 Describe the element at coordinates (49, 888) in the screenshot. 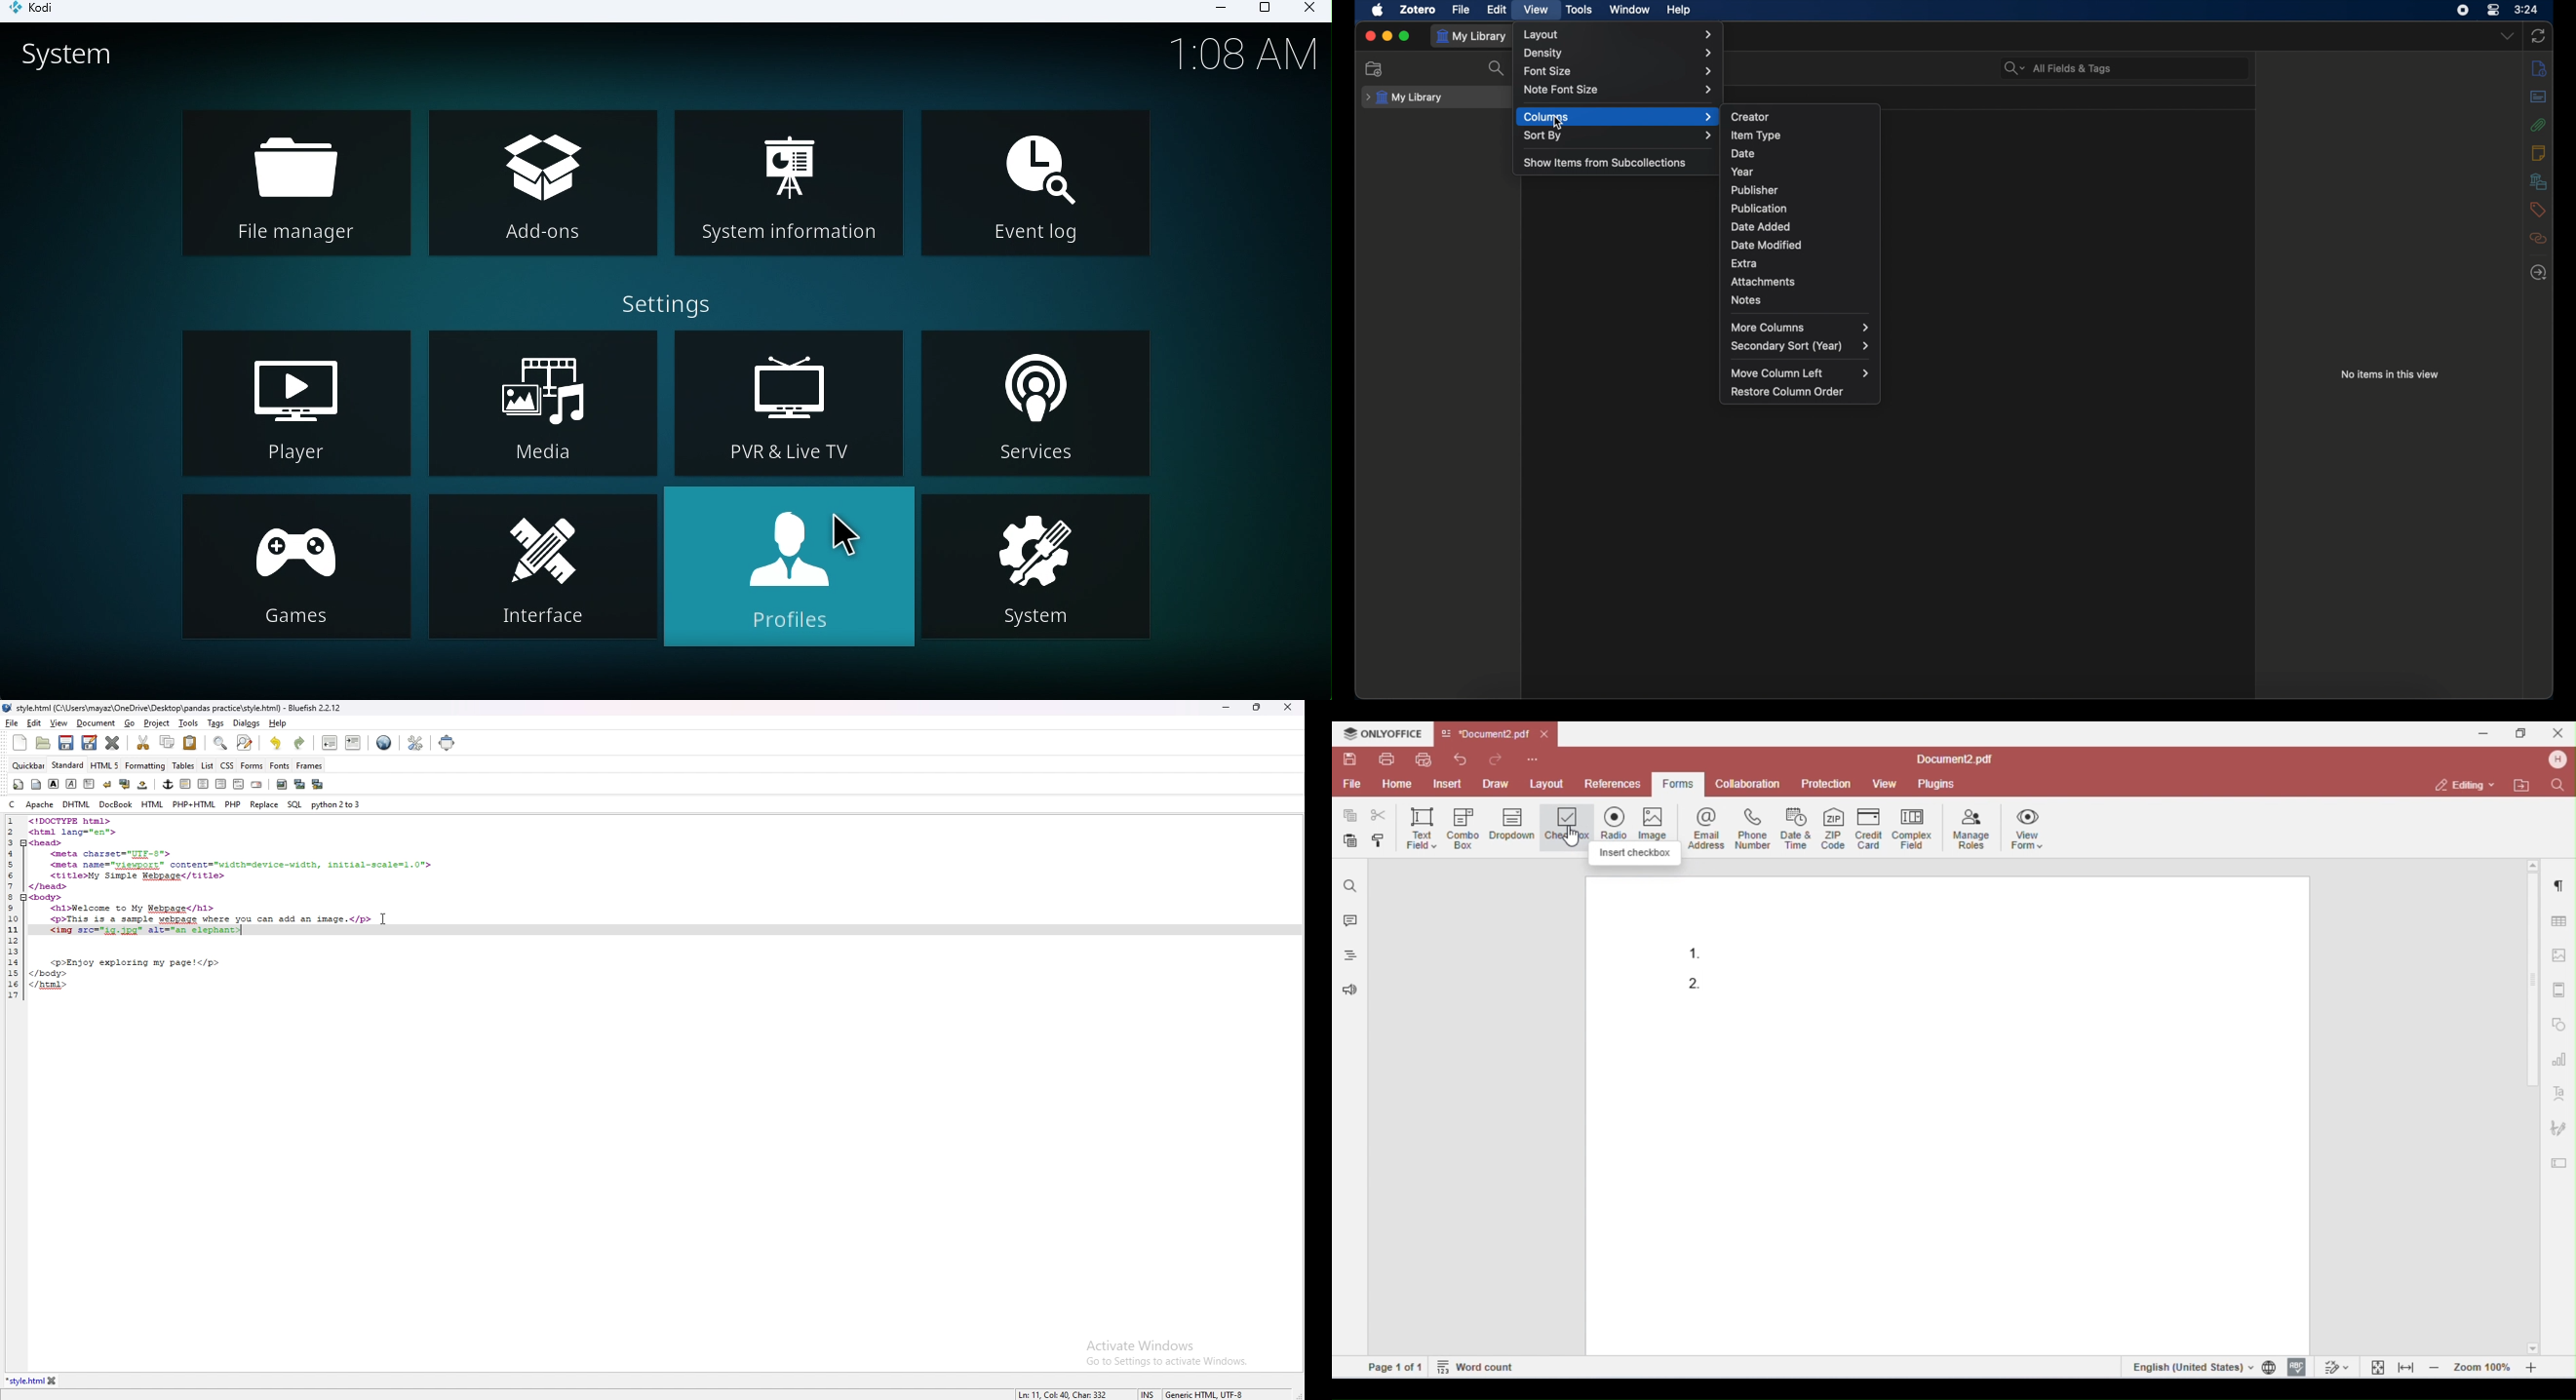

I see `</head>` at that location.